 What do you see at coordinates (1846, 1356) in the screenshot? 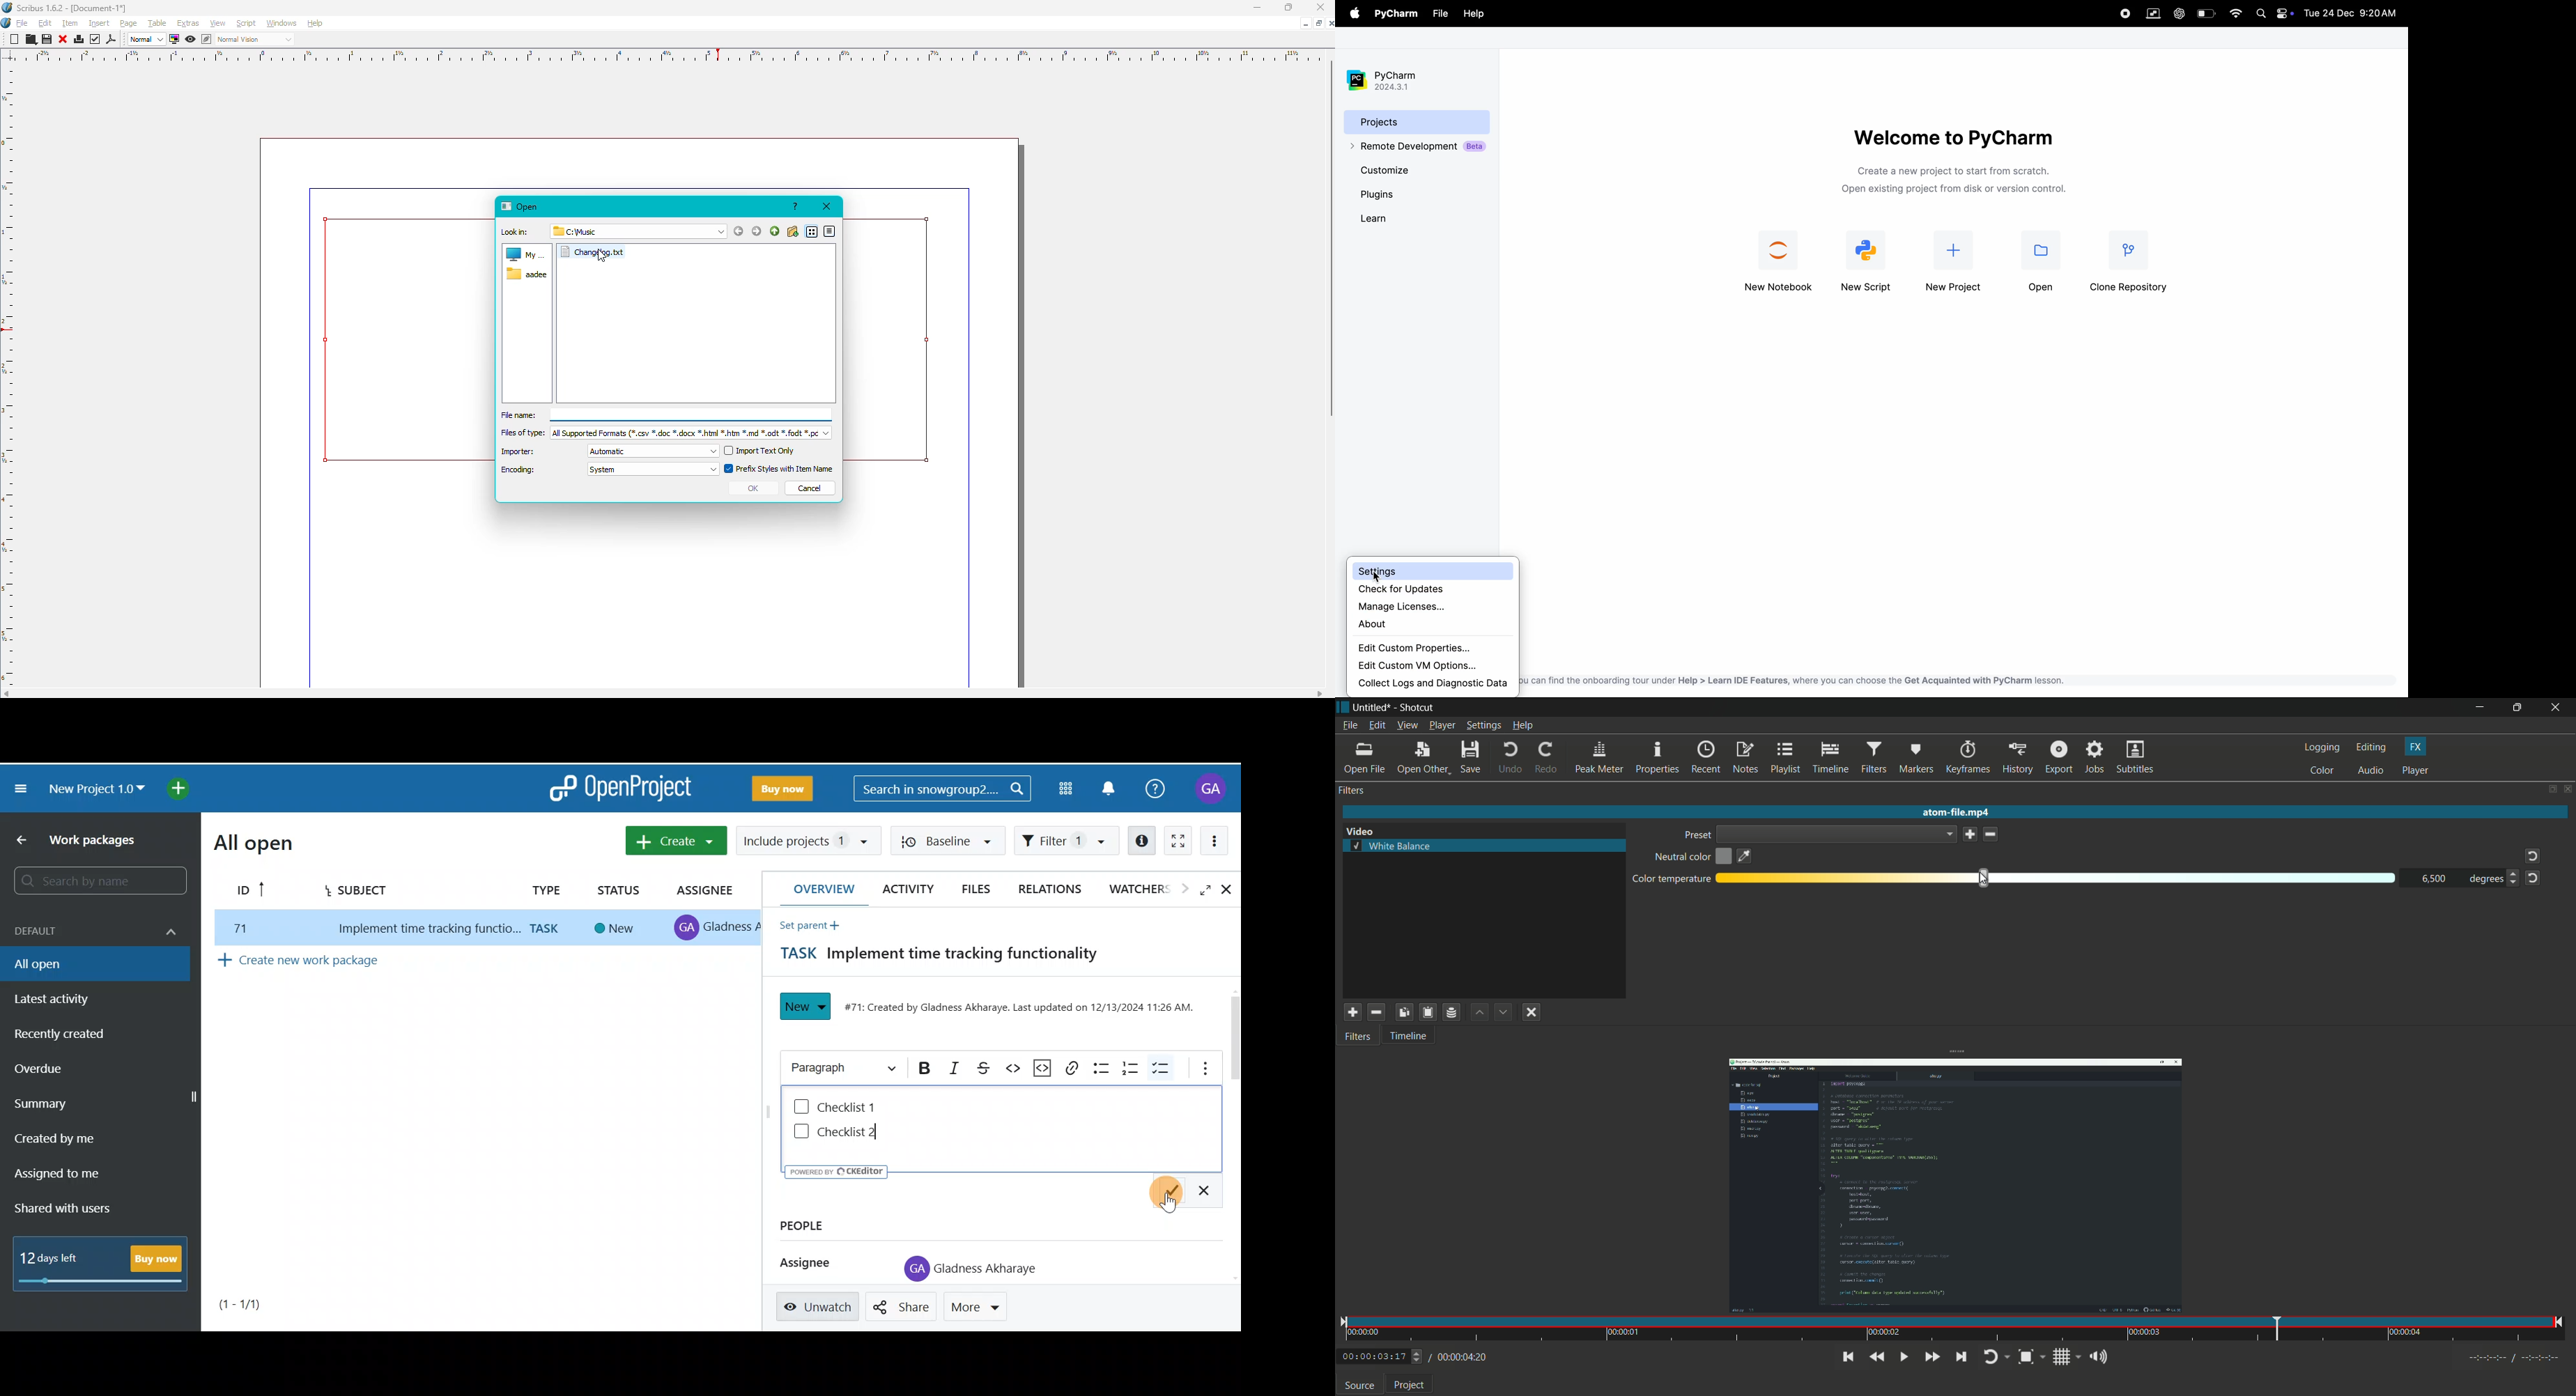
I see `skip to previous point` at bounding box center [1846, 1356].